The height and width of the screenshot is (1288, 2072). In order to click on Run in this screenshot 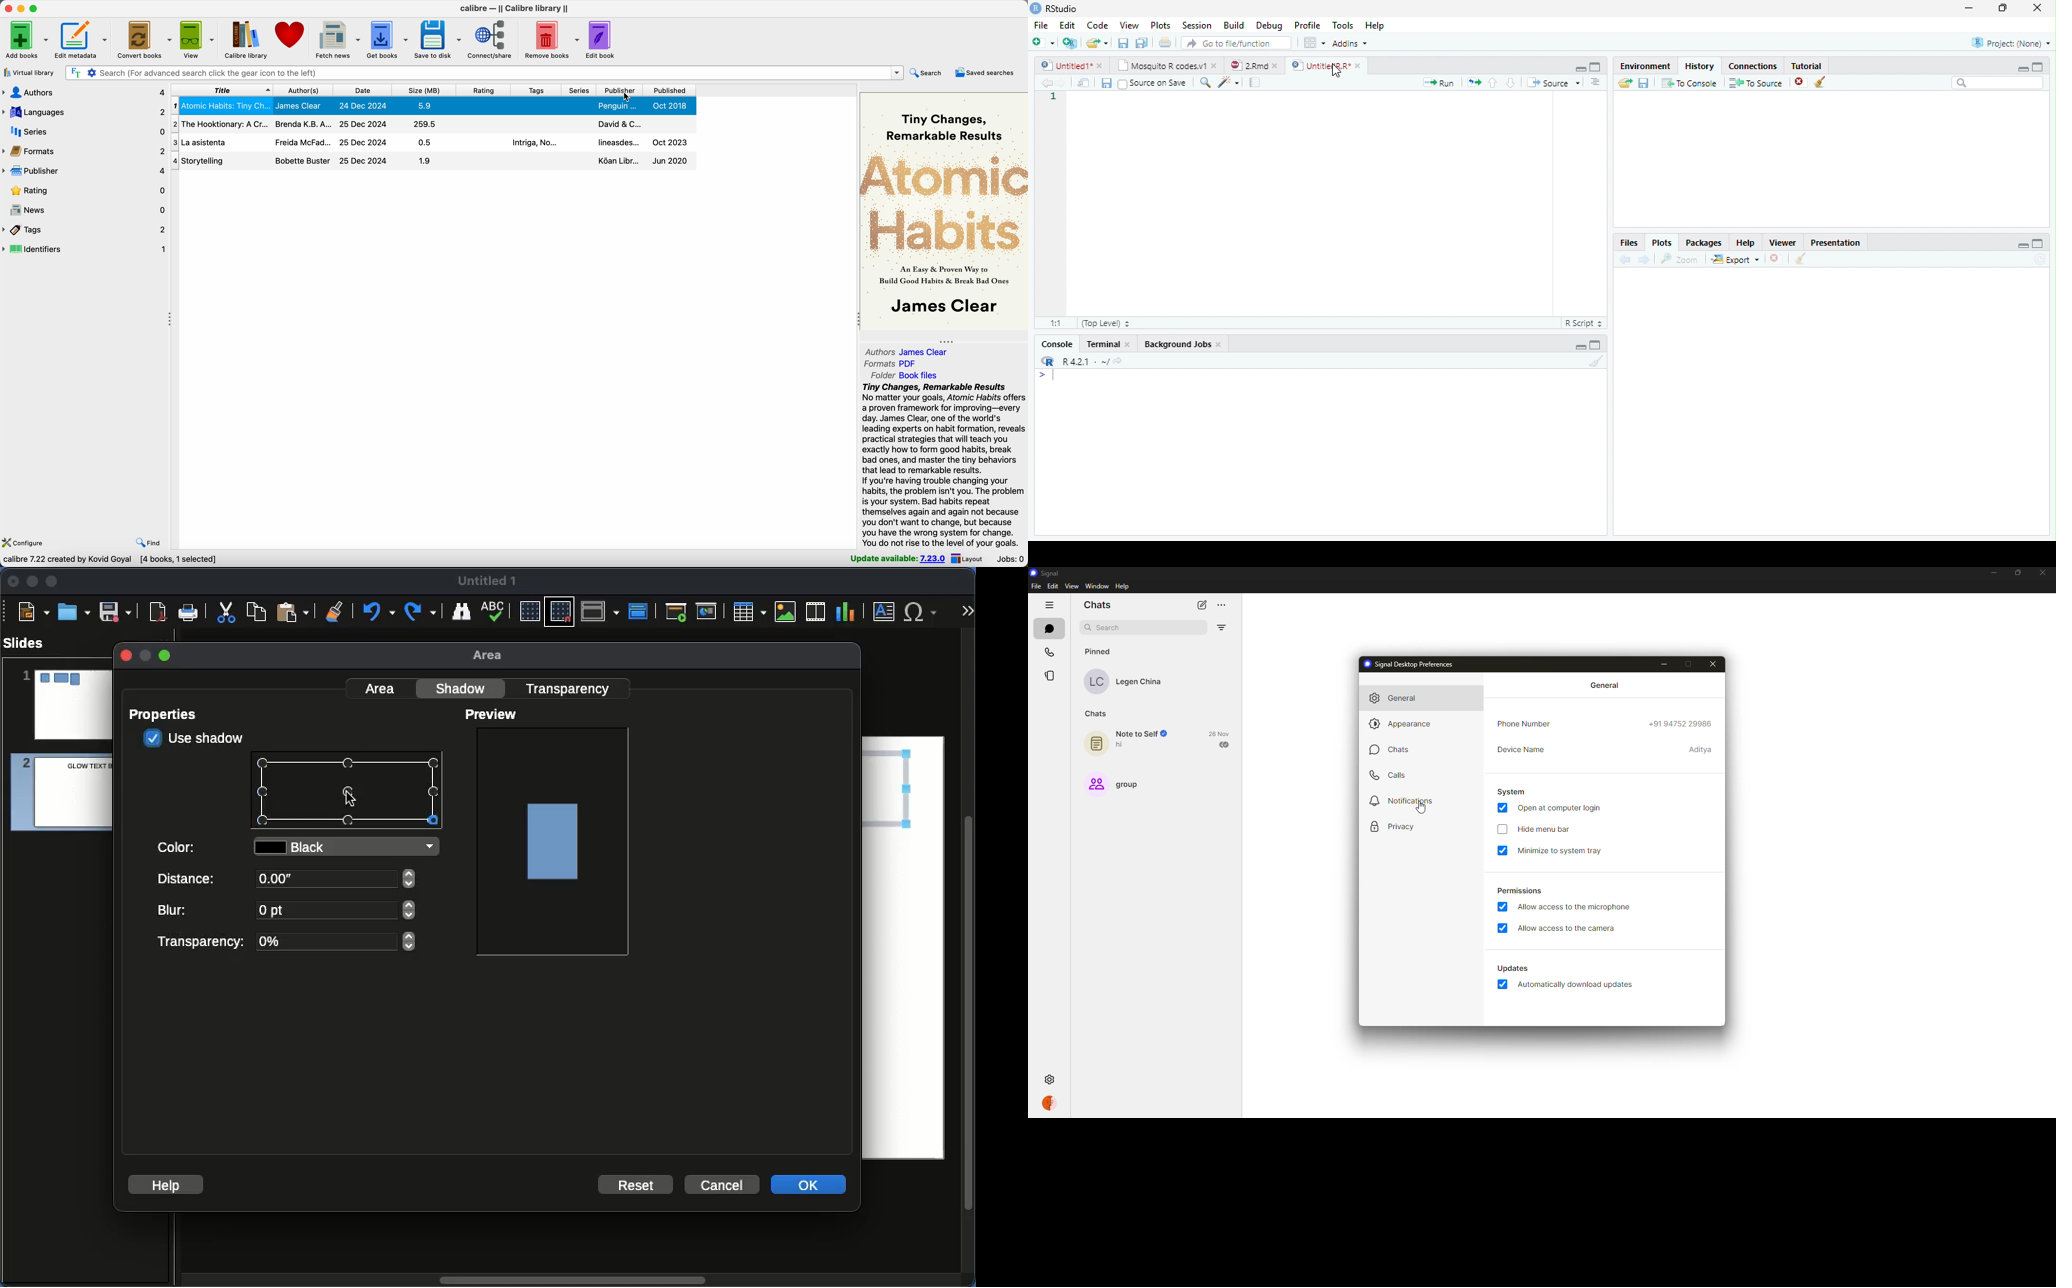, I will do `click(1439, 84)`.